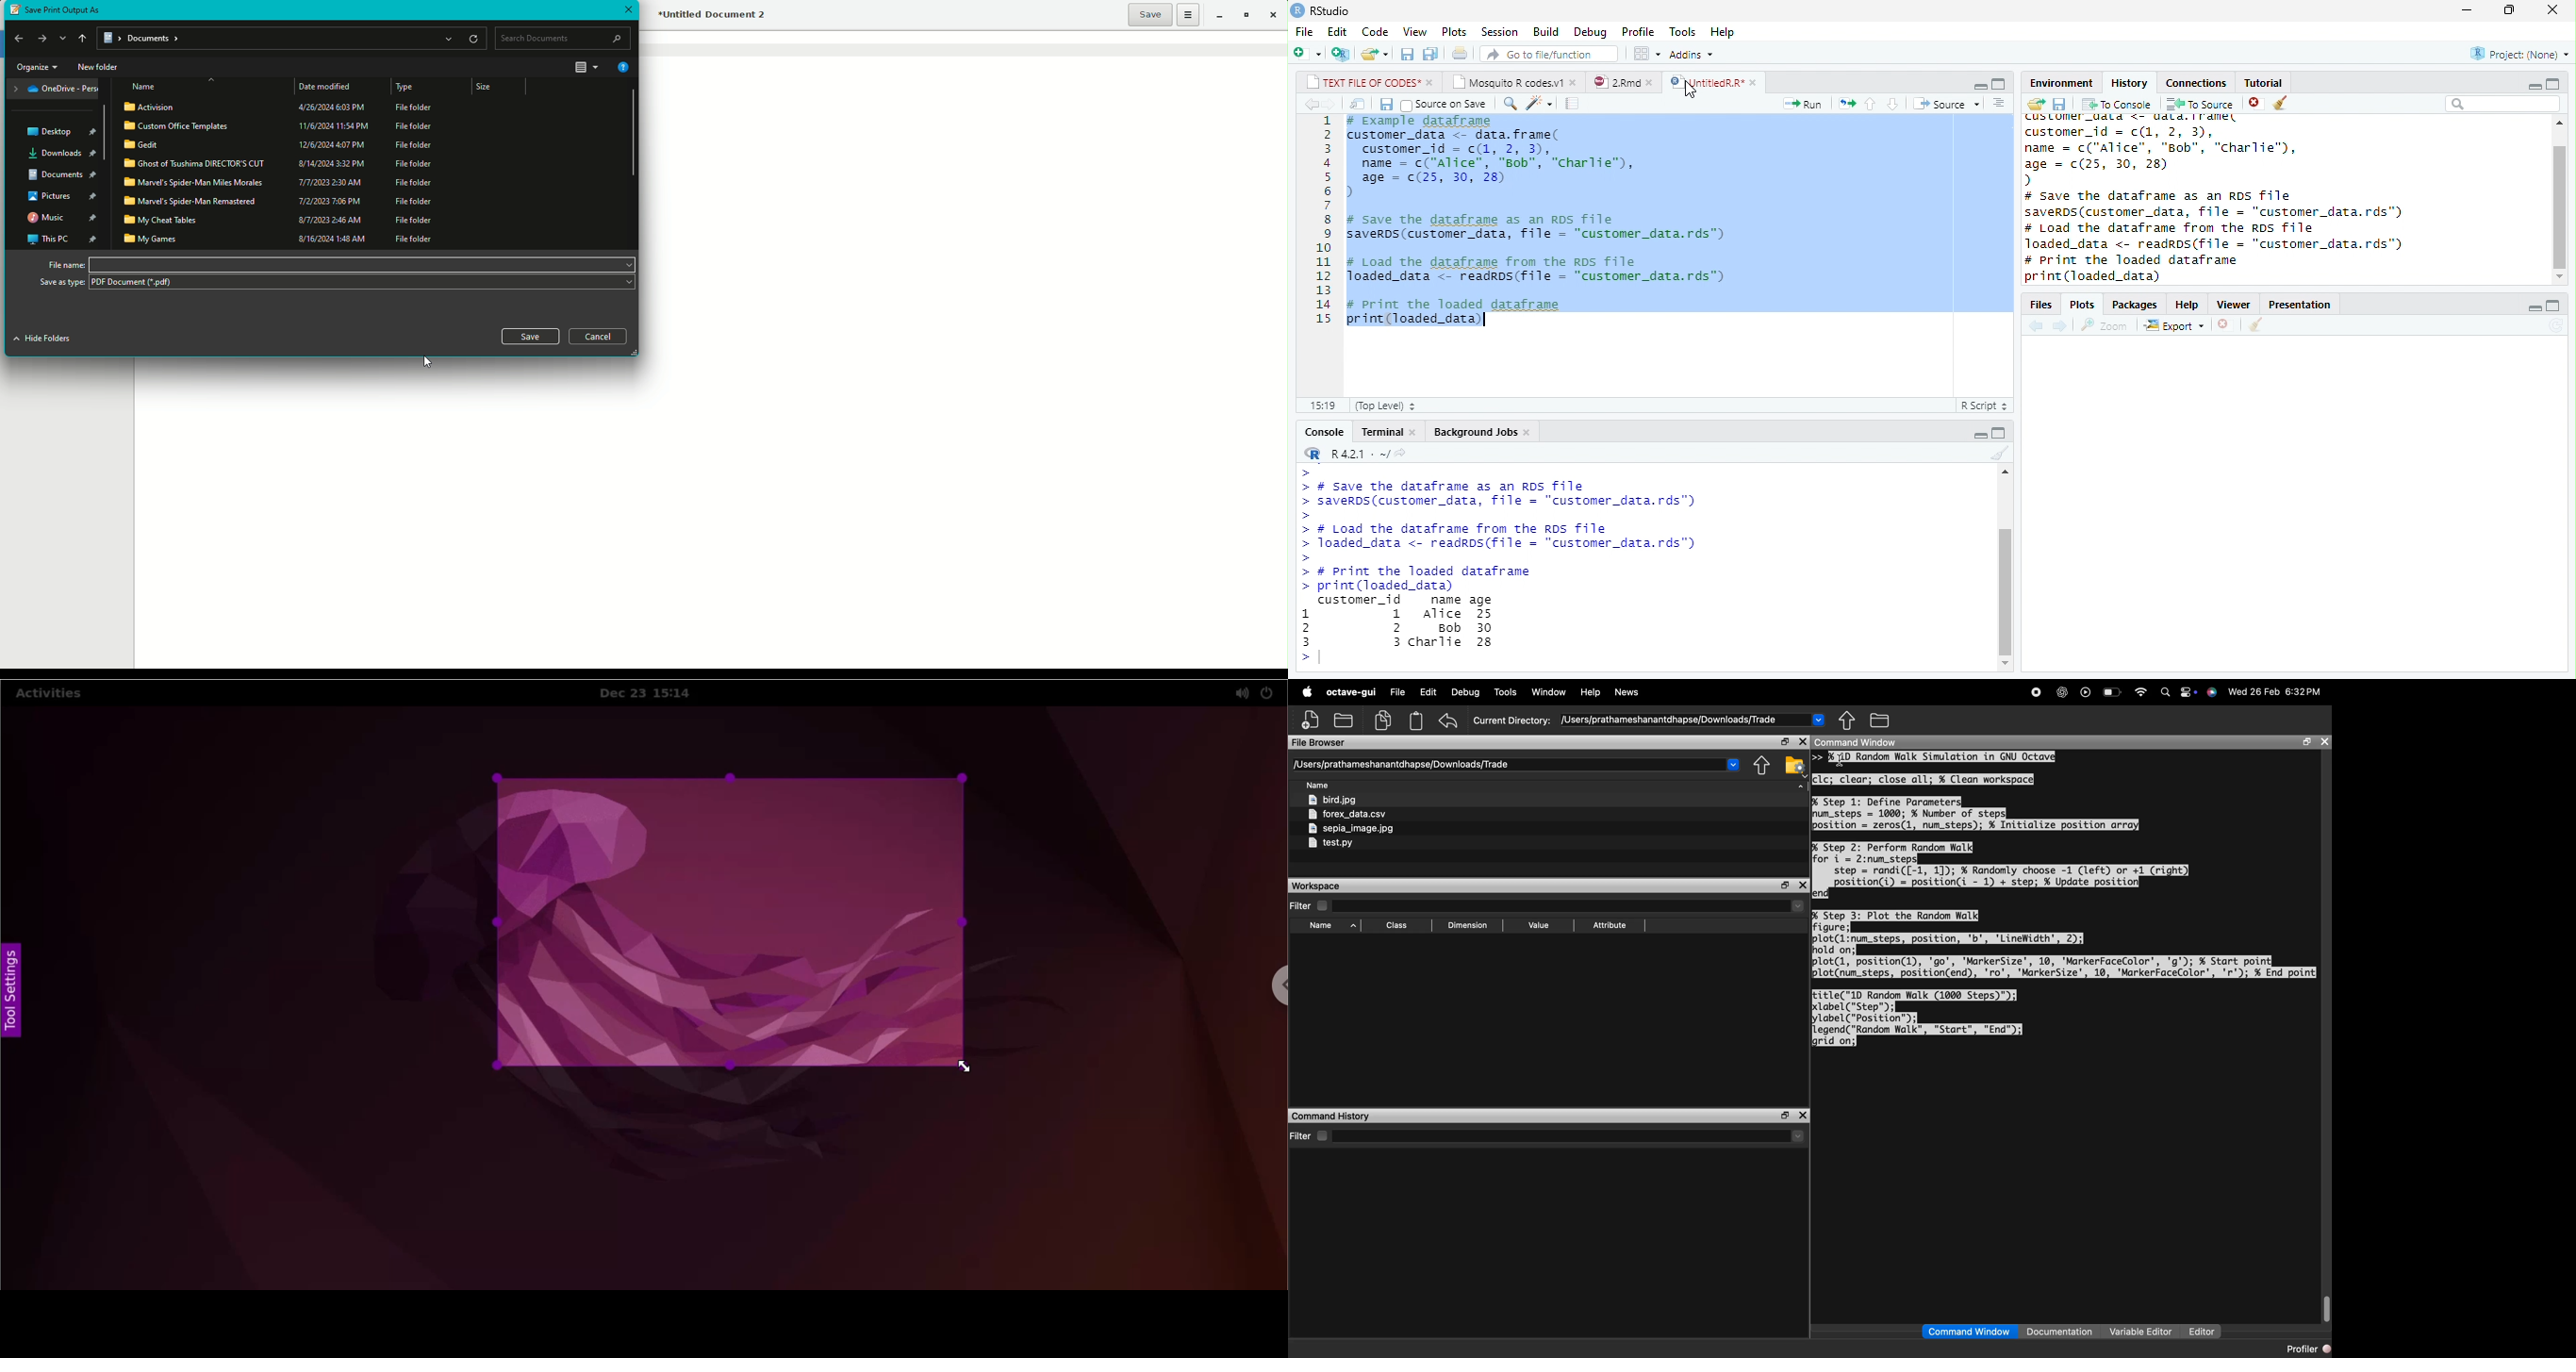 Image resolution: width=2576 pixels, height=1372 pixels. What do you see at coordinates (1337, 32) in the screenshot?
I see `Edit` at bounding box center [1337, 32].